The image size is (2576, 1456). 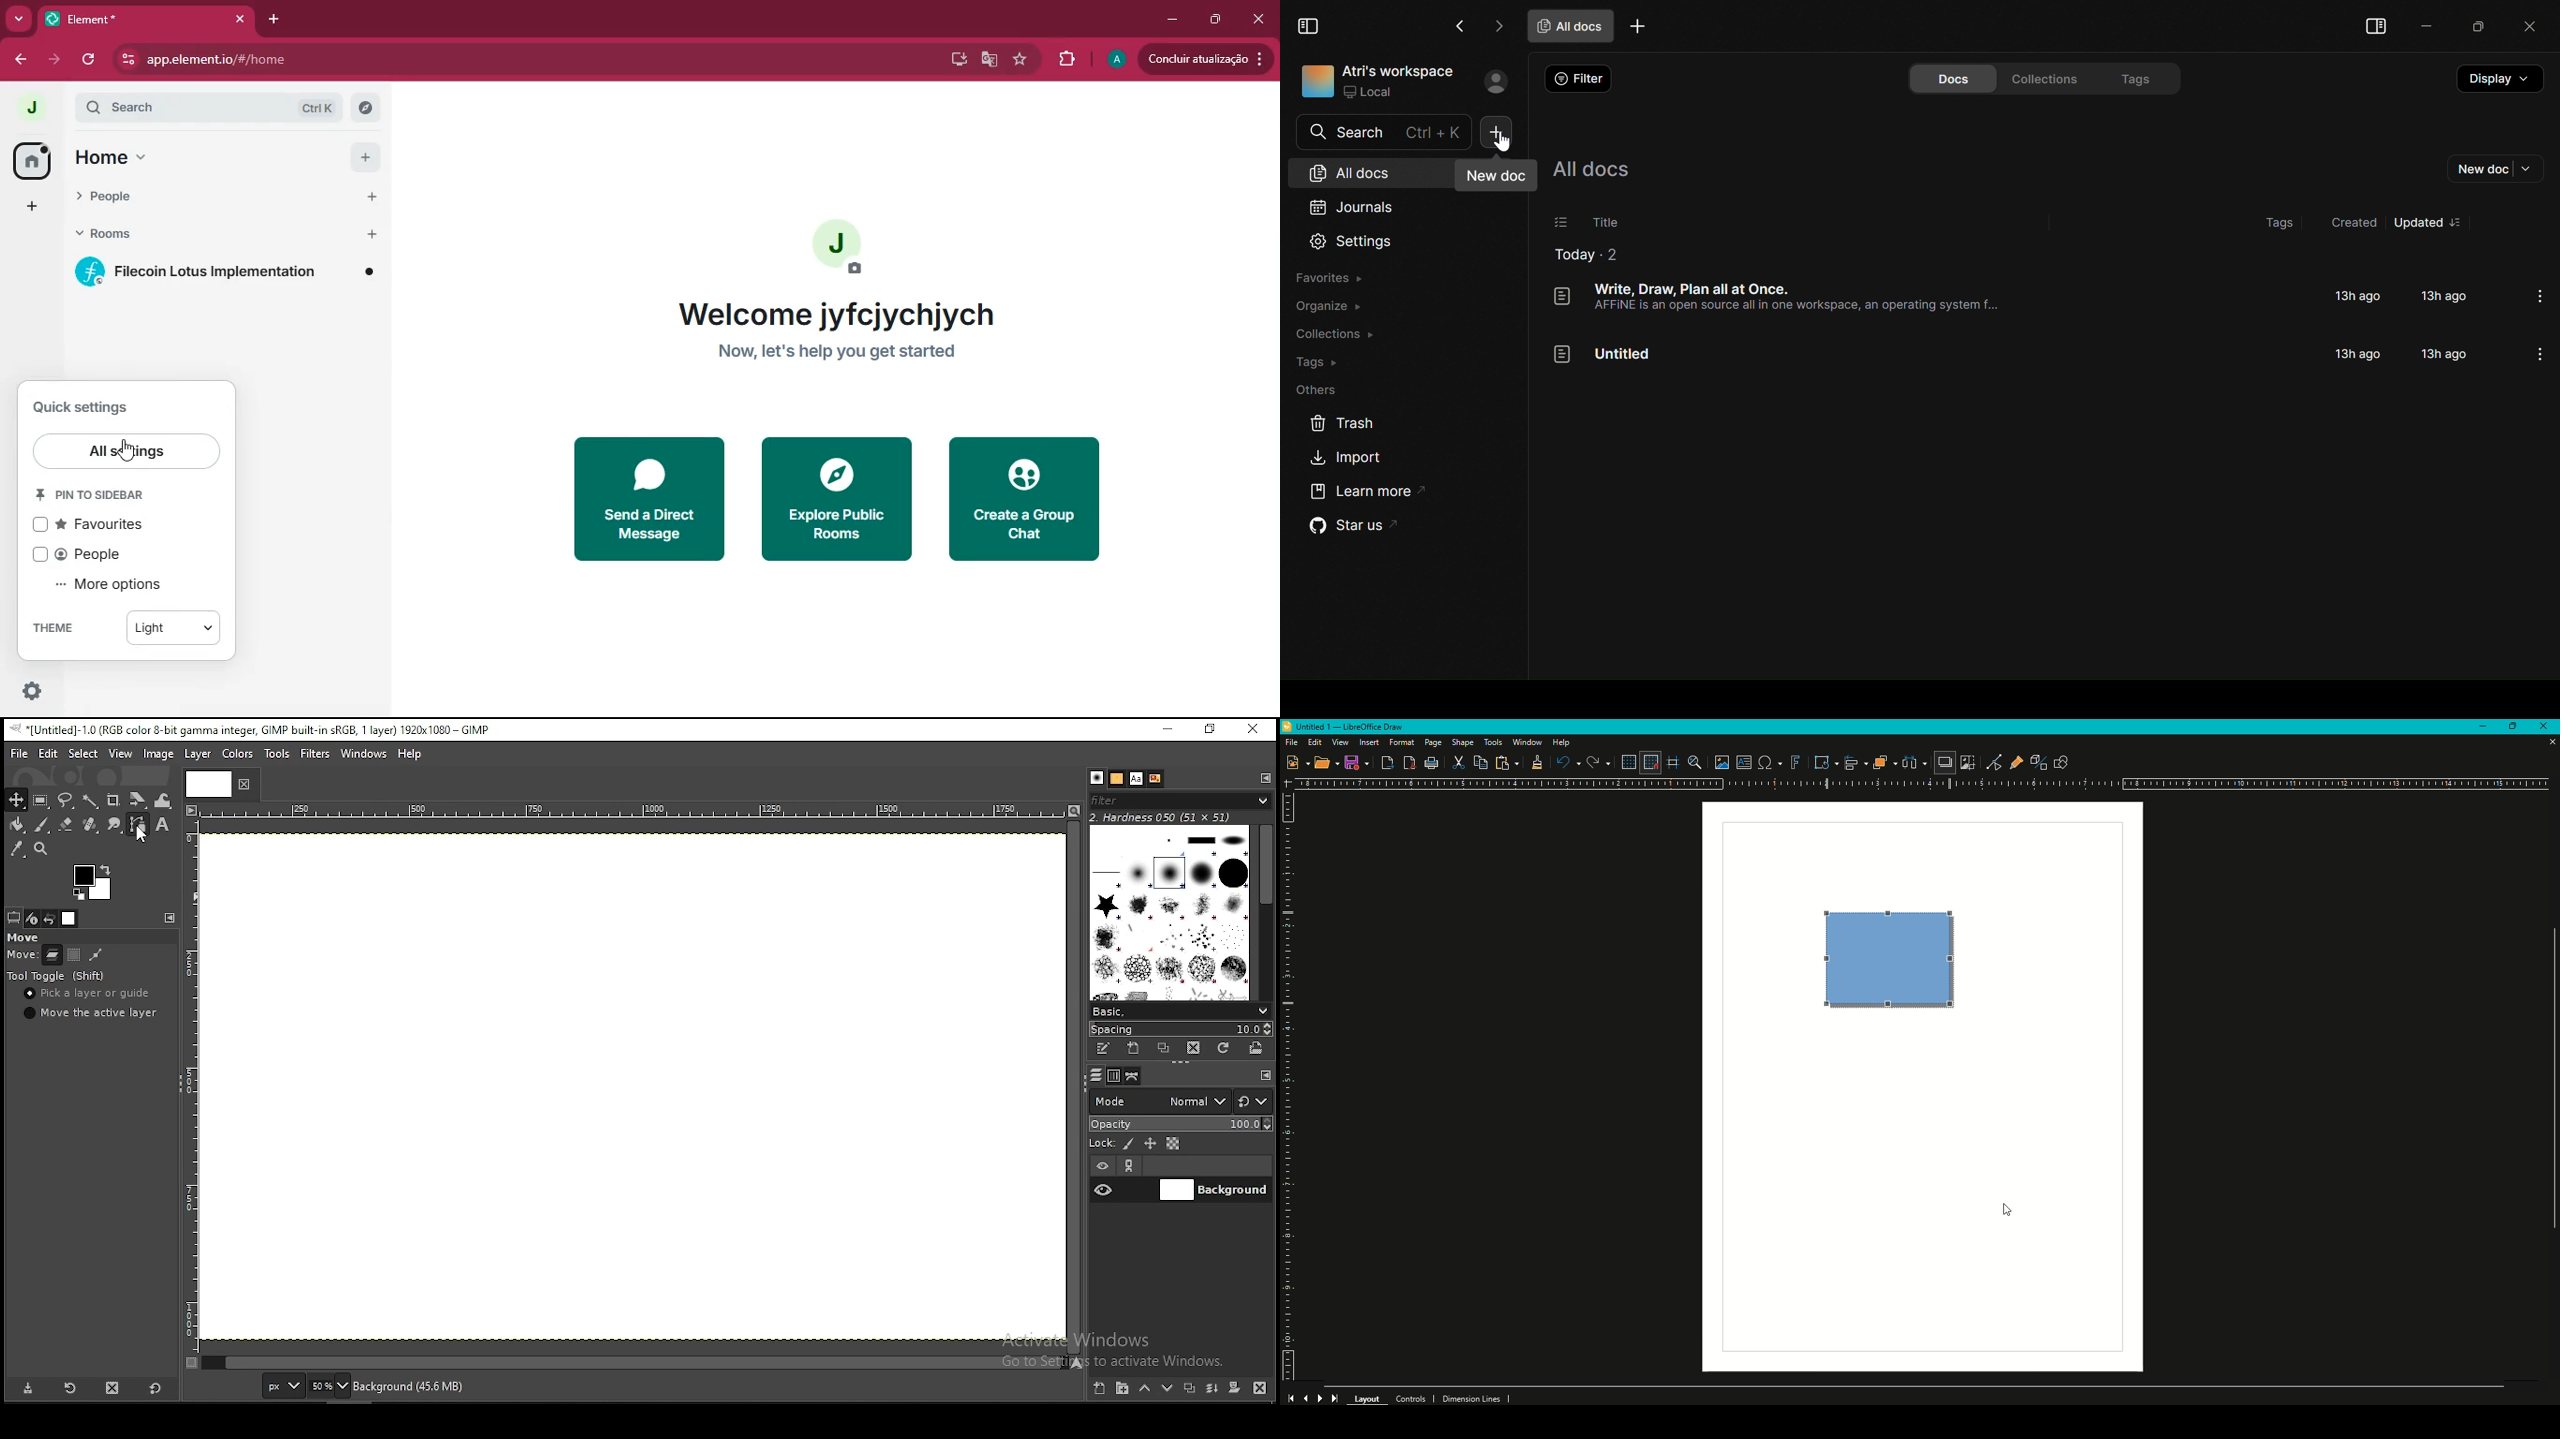 What do you see at coordinates (2511, 728) in the screenshot?
I see `Restore` at bounding box center [2511, 728].